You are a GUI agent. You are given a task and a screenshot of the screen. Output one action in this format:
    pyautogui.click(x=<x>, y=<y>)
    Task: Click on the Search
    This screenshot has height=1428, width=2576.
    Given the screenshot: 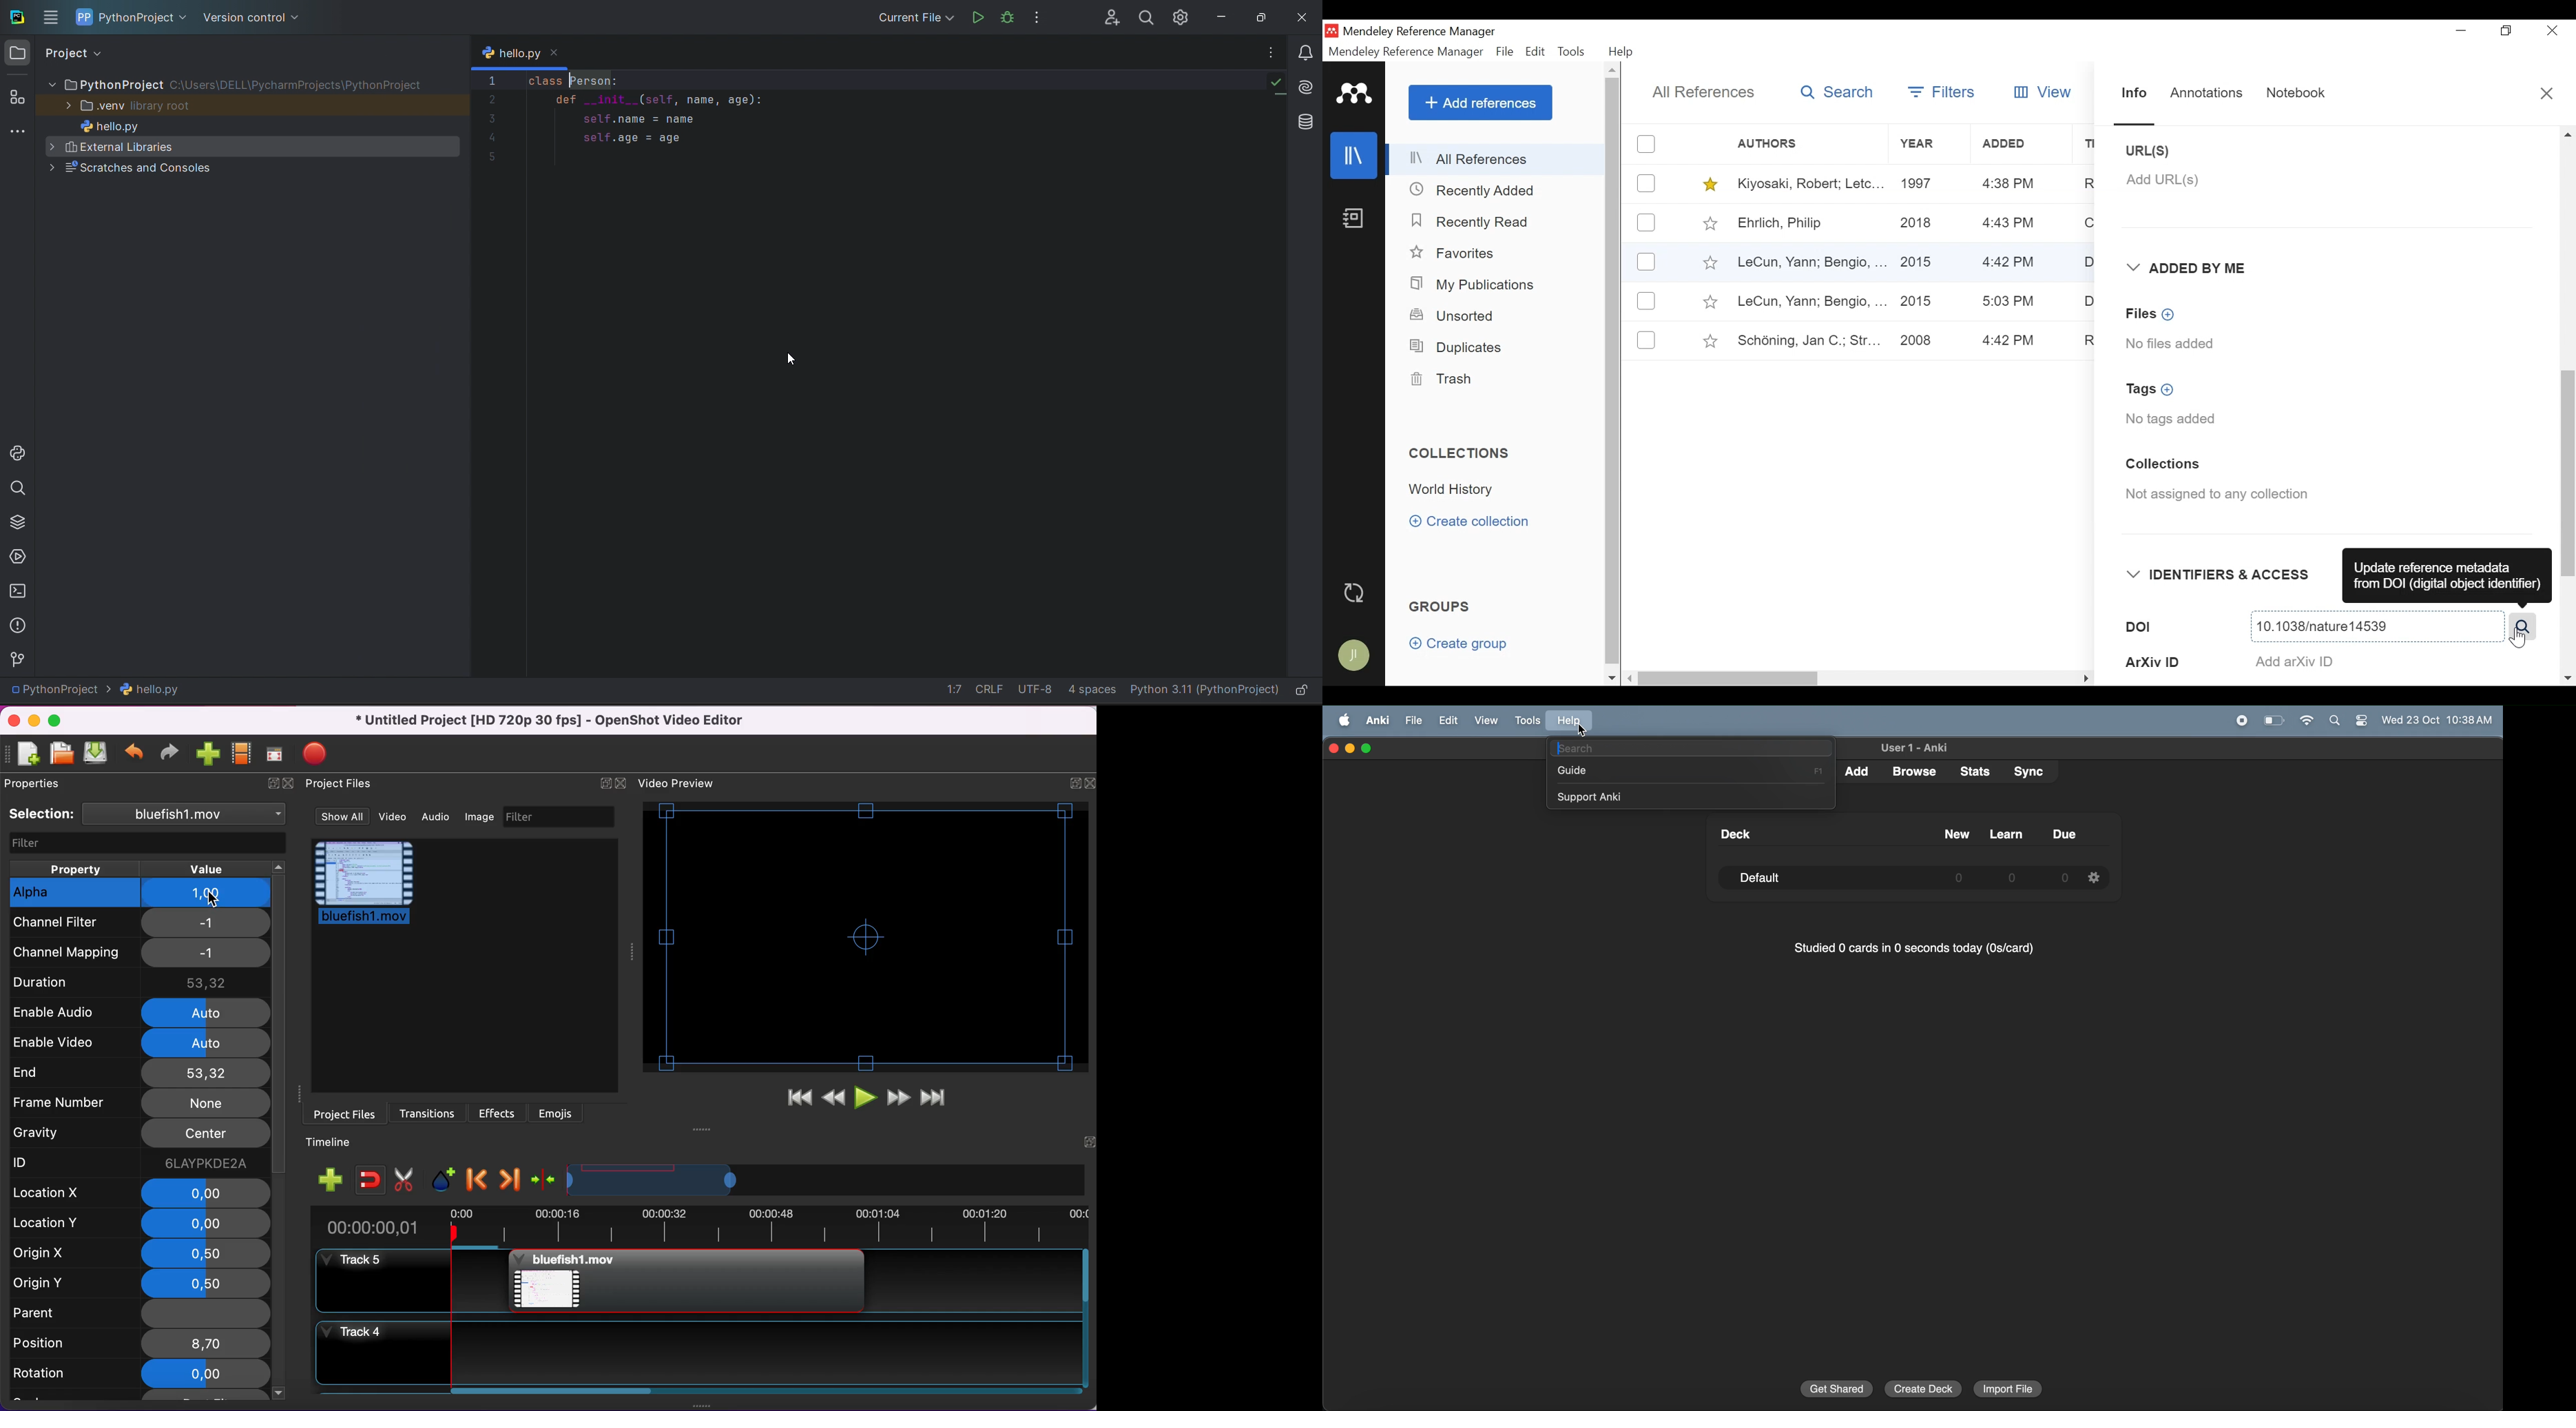 What is the action you would take?
    pyautogui.click(x=2523, y=626)
    